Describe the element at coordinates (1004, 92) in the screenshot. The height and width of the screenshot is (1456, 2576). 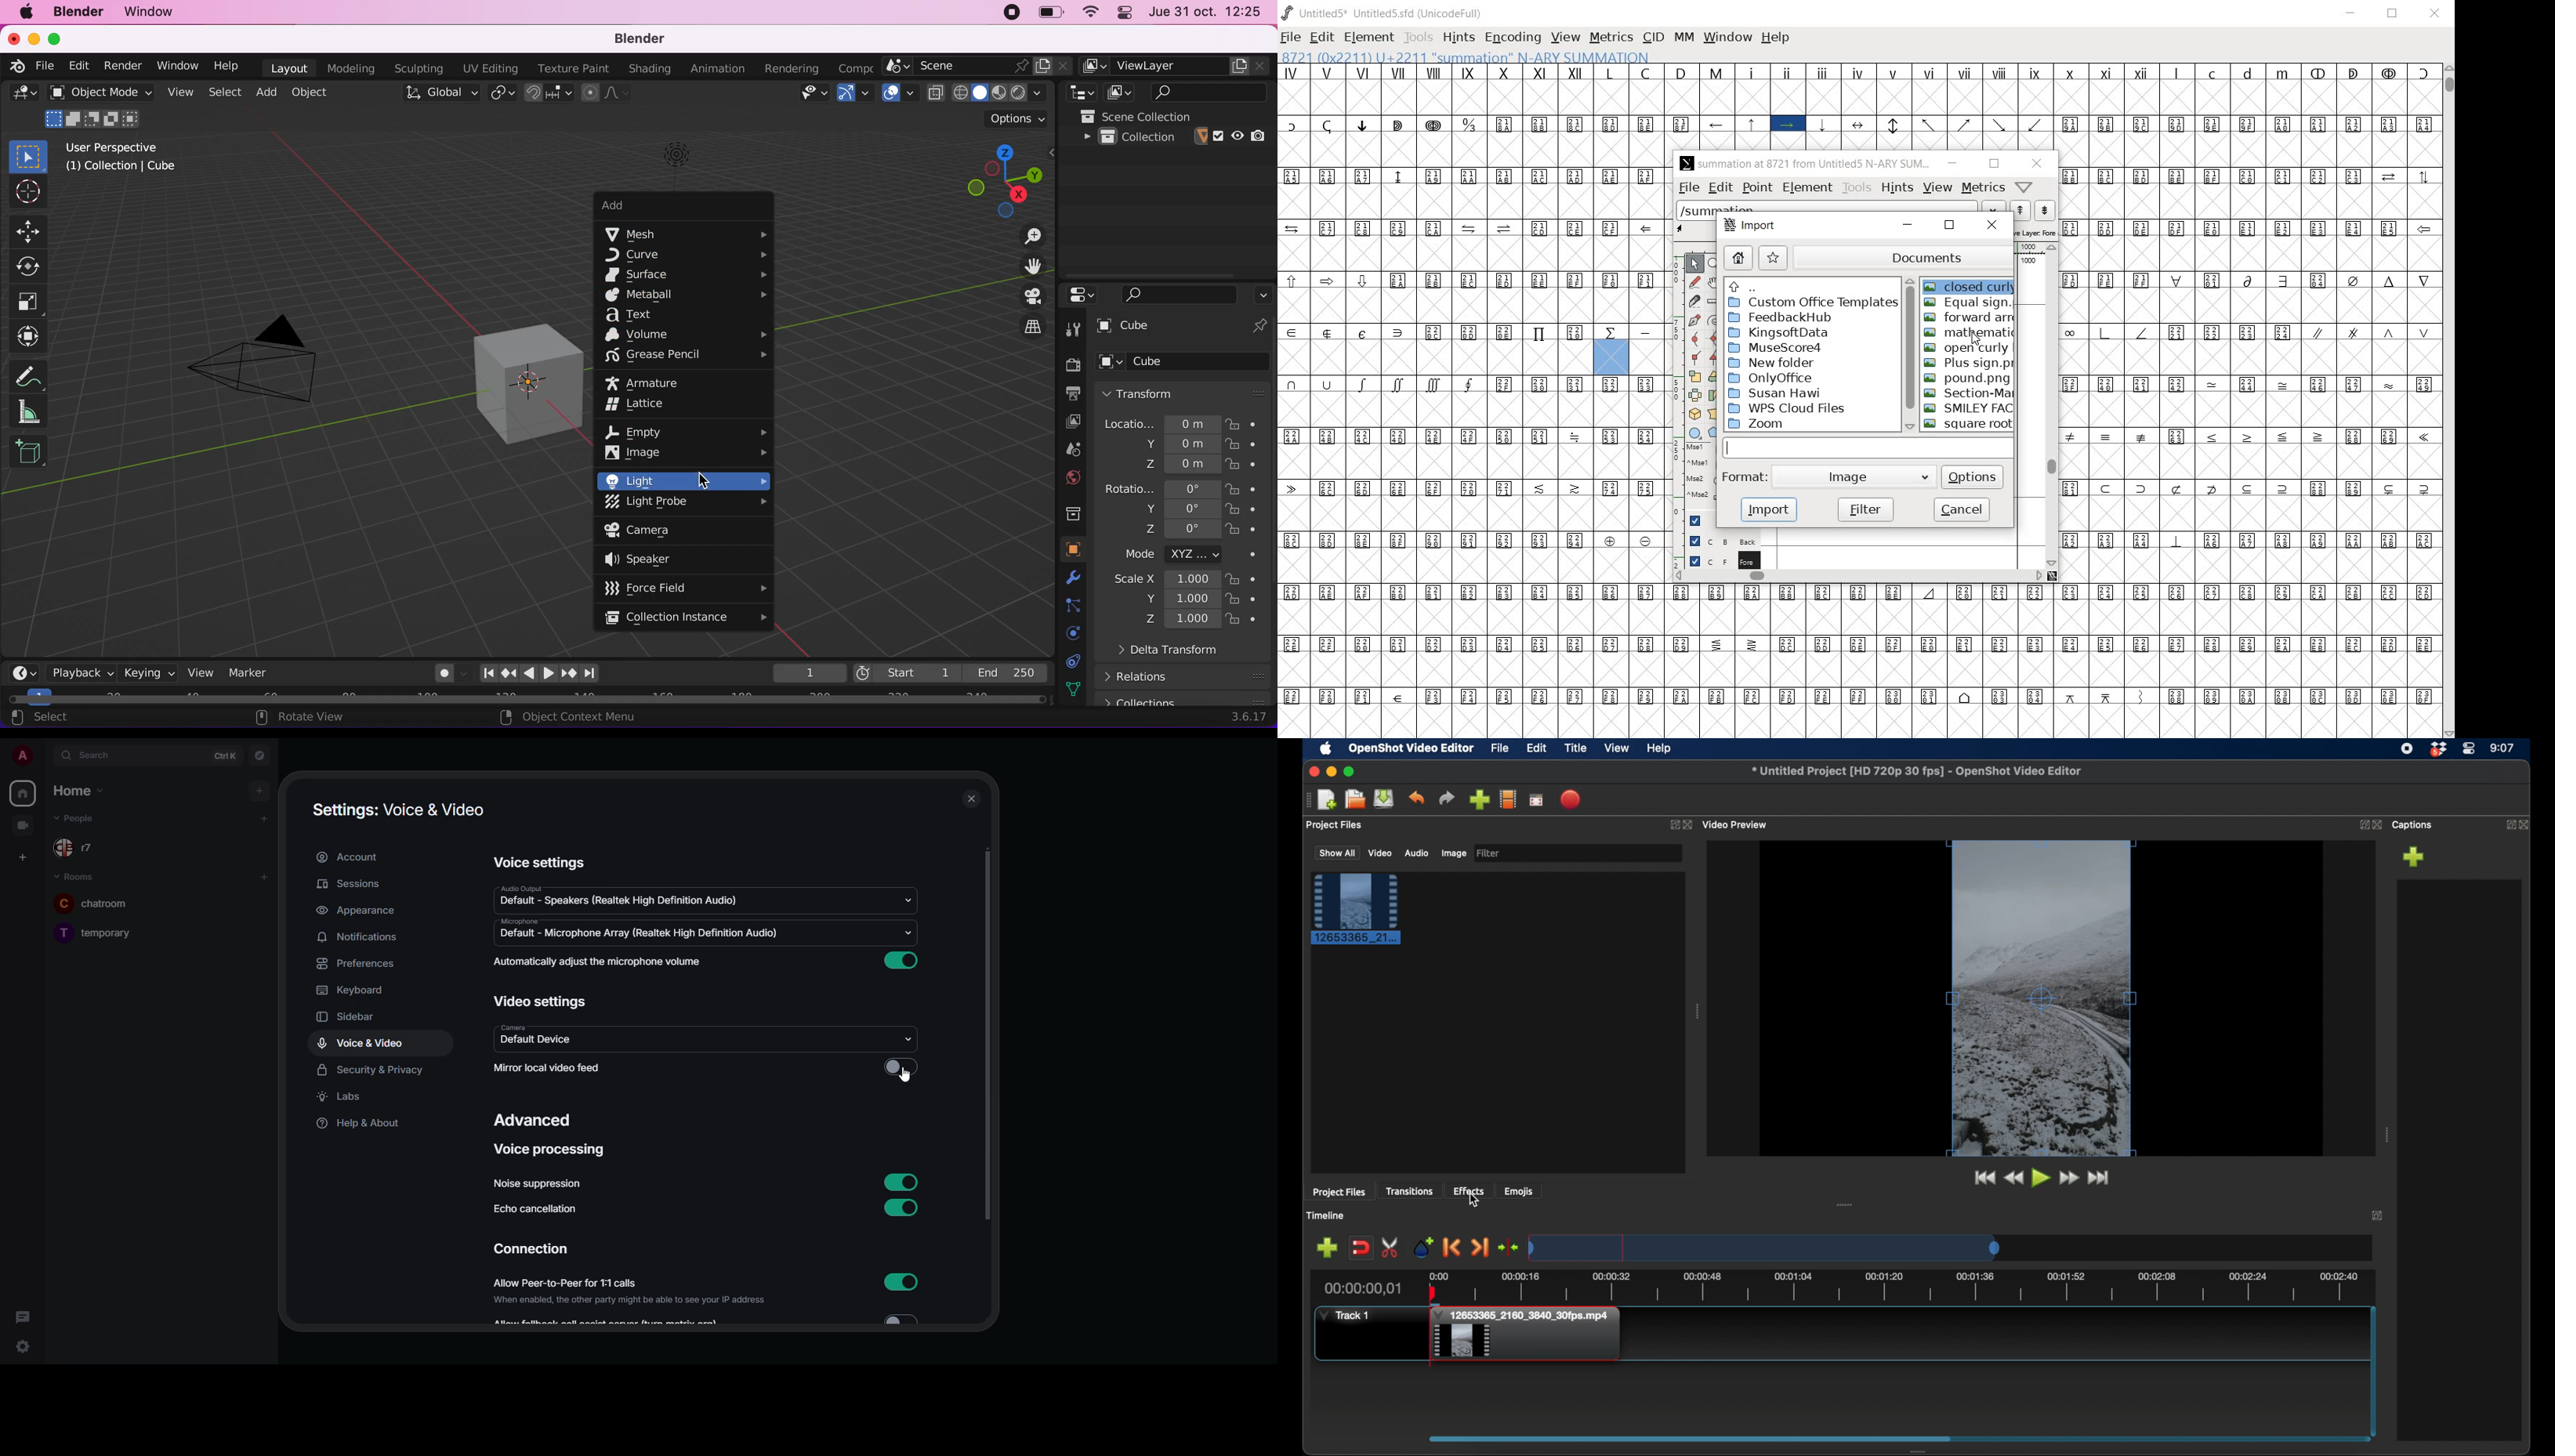
I see `viewport shading` at that location.